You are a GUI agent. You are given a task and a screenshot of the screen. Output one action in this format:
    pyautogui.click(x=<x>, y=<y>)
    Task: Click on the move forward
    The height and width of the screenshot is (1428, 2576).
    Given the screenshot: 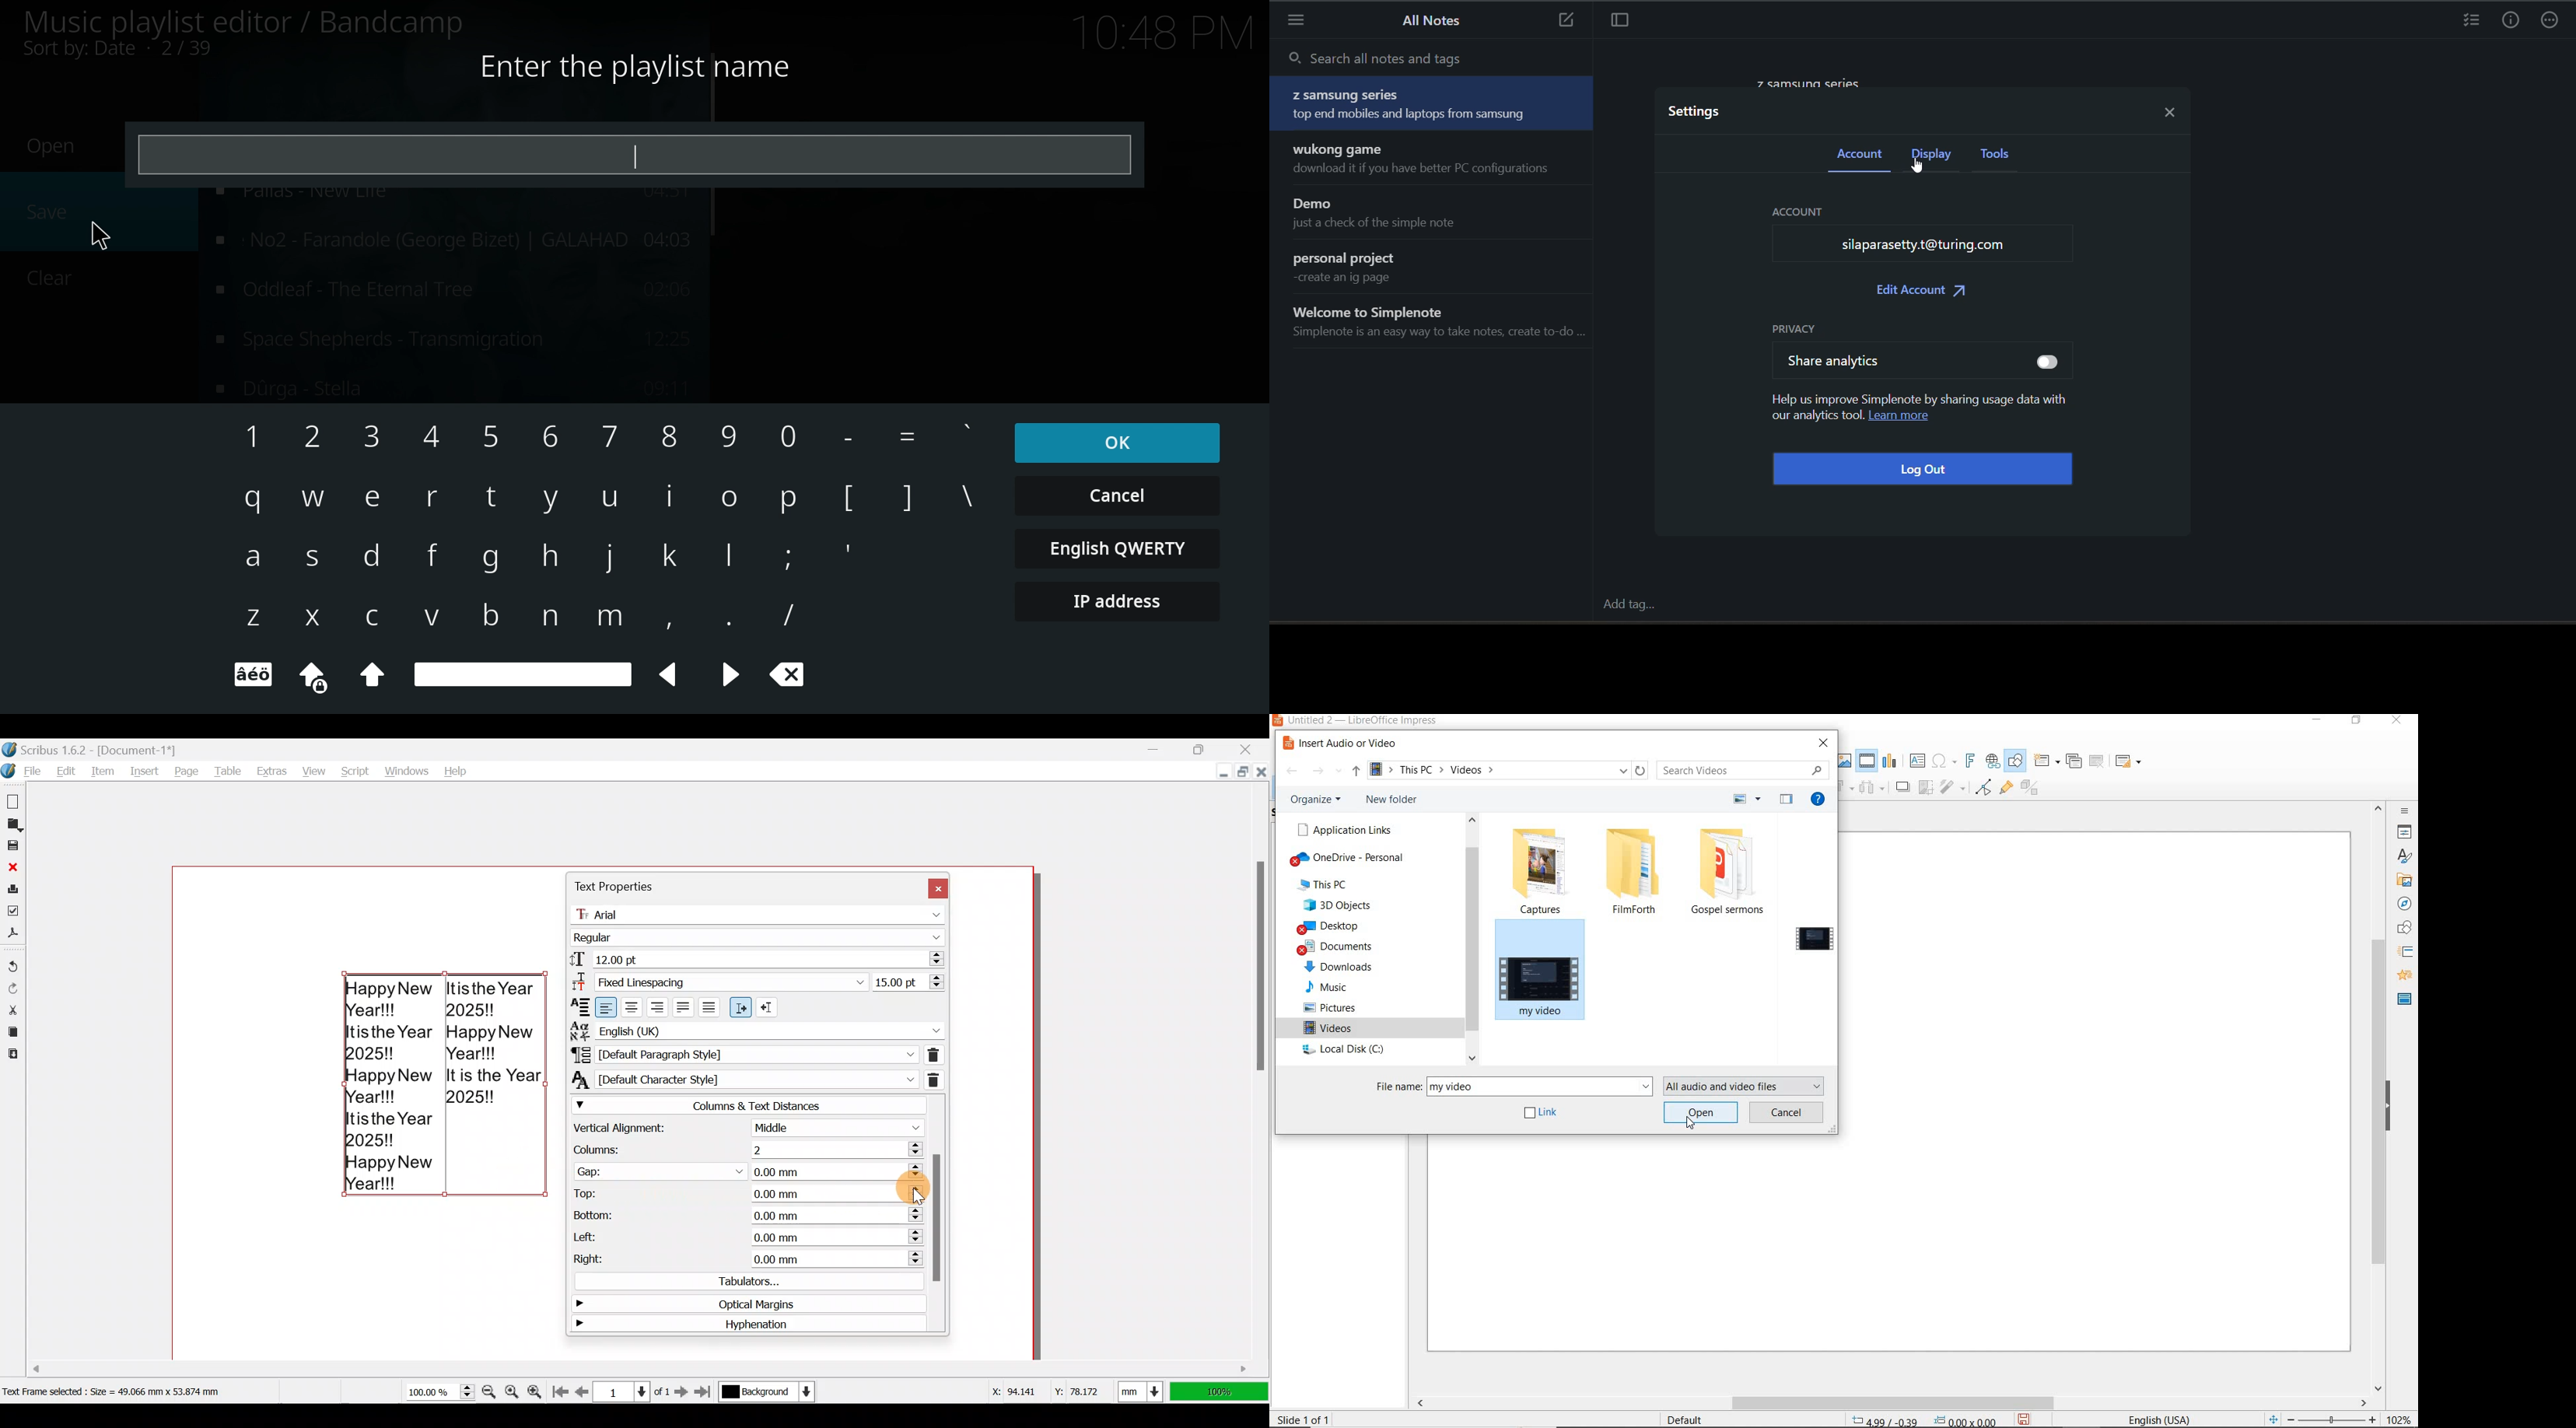 What is the action you would take?
    pyautogui.click(x=1904, y=788)
    